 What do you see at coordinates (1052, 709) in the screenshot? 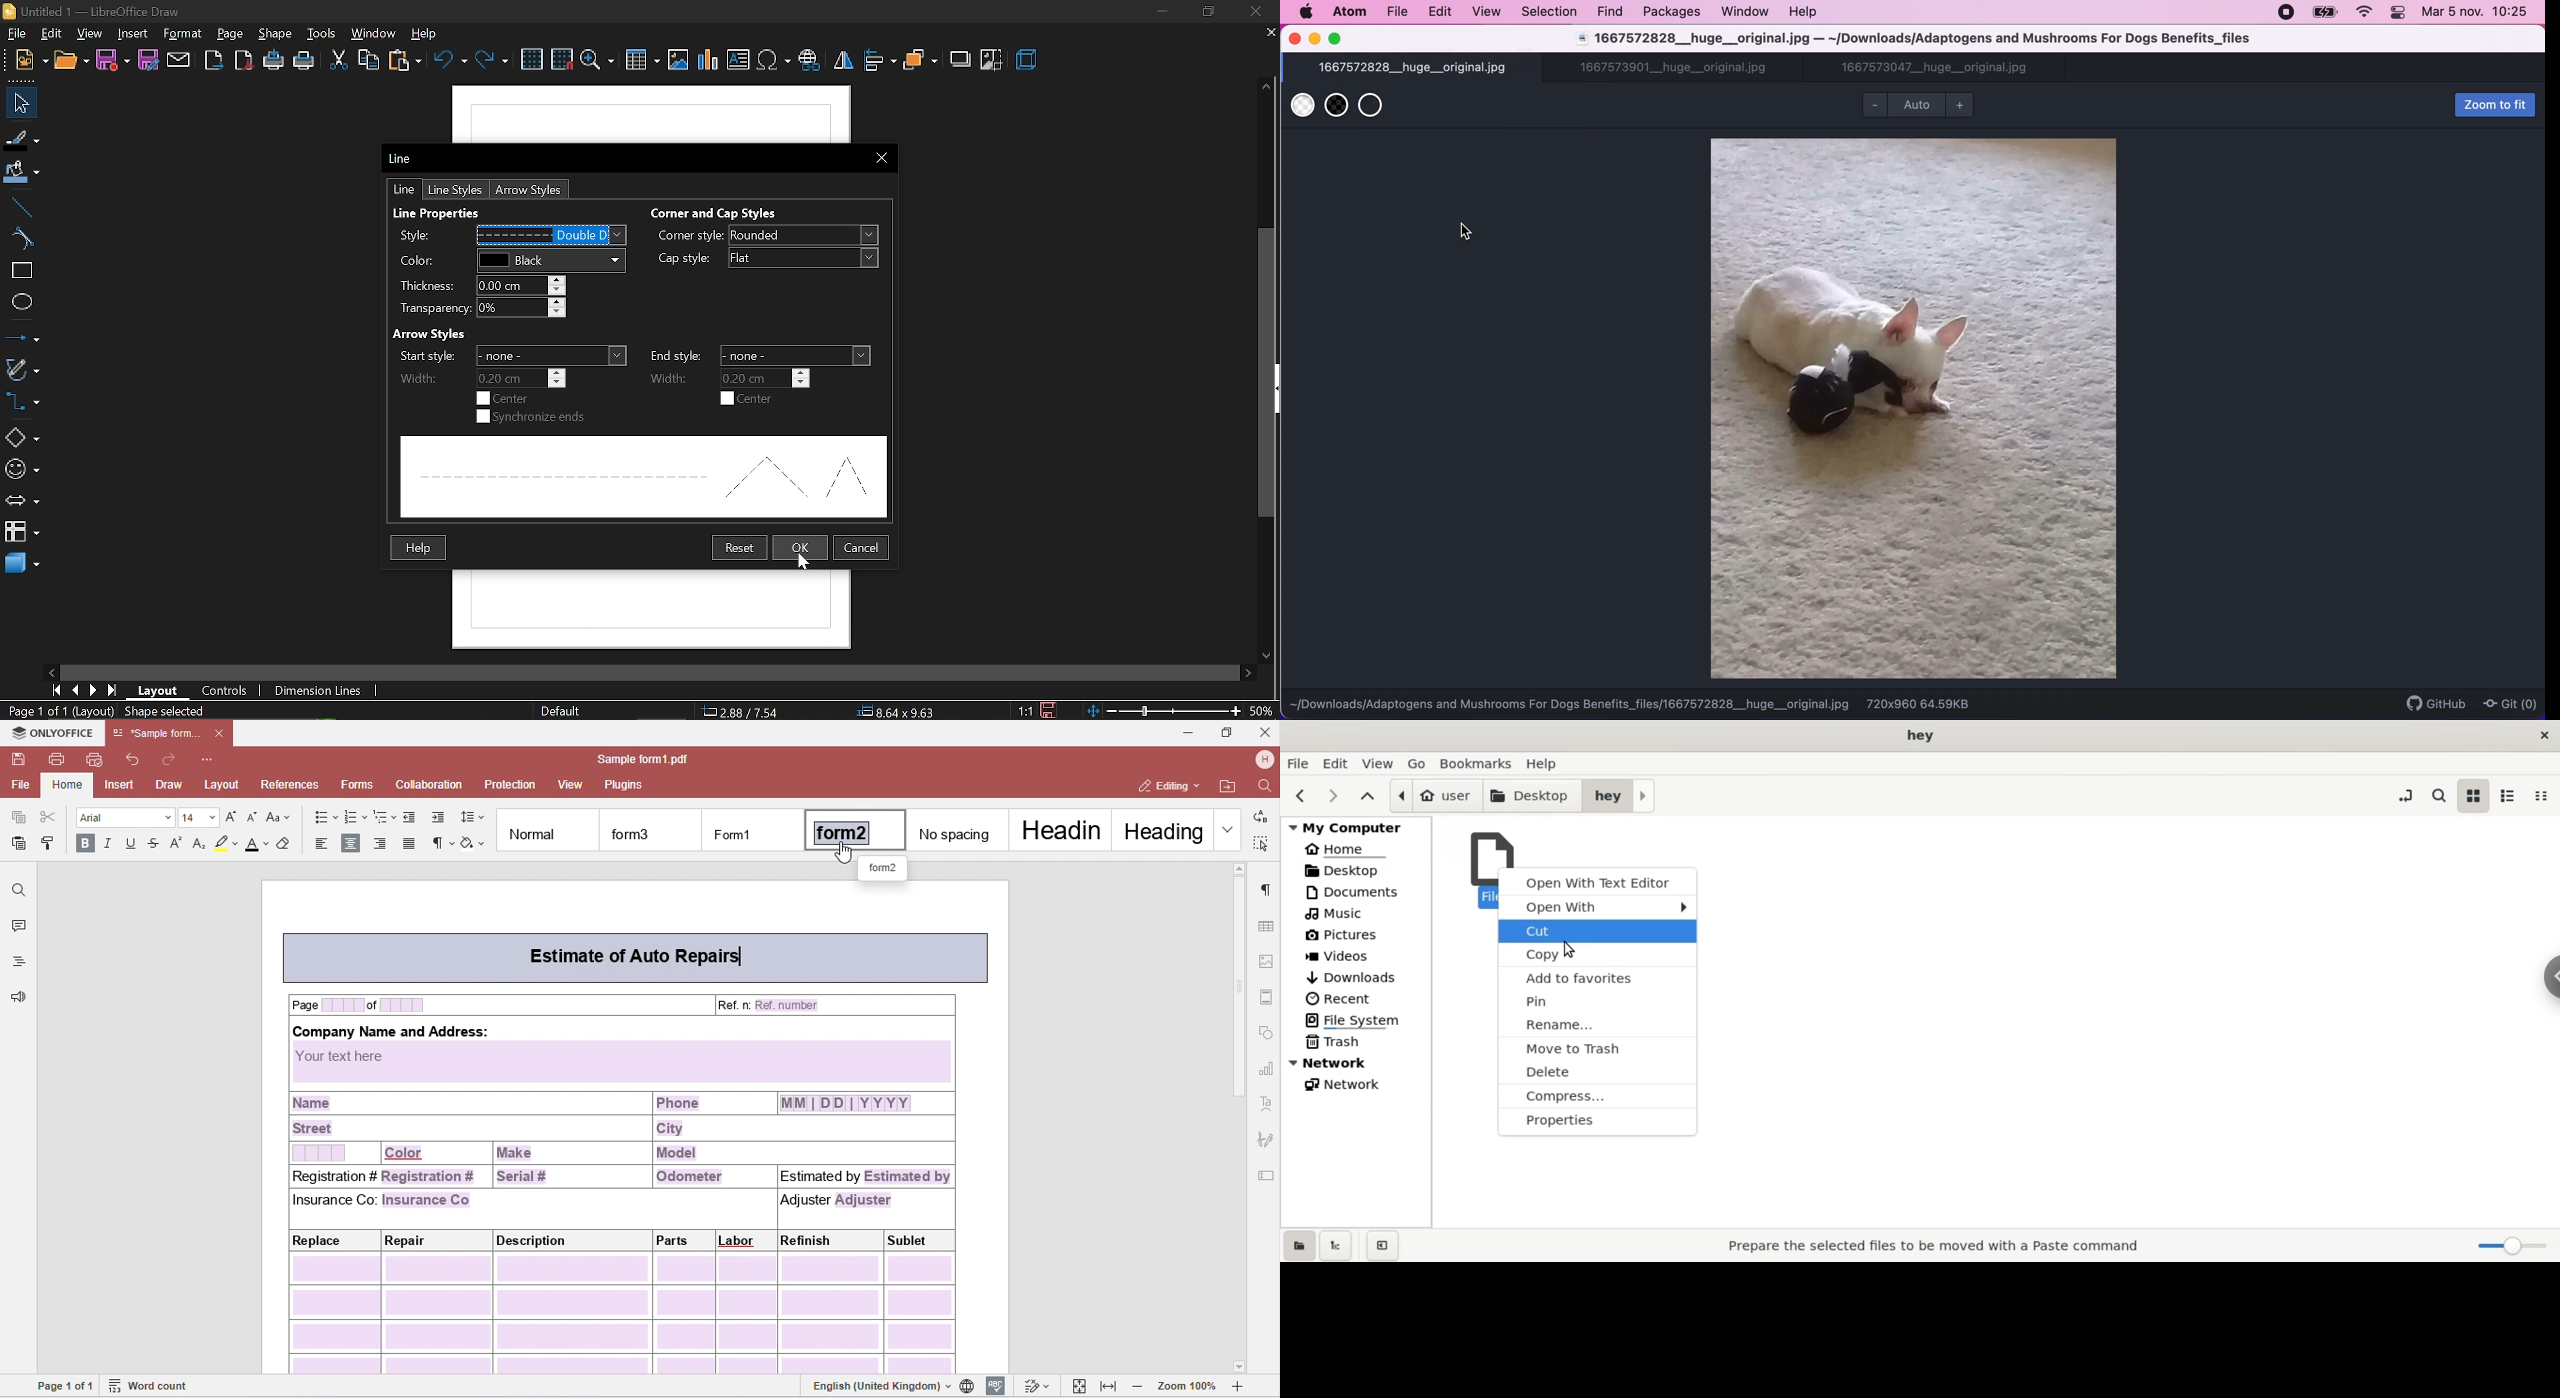
I see `save` at bounding box center [1052, 709].